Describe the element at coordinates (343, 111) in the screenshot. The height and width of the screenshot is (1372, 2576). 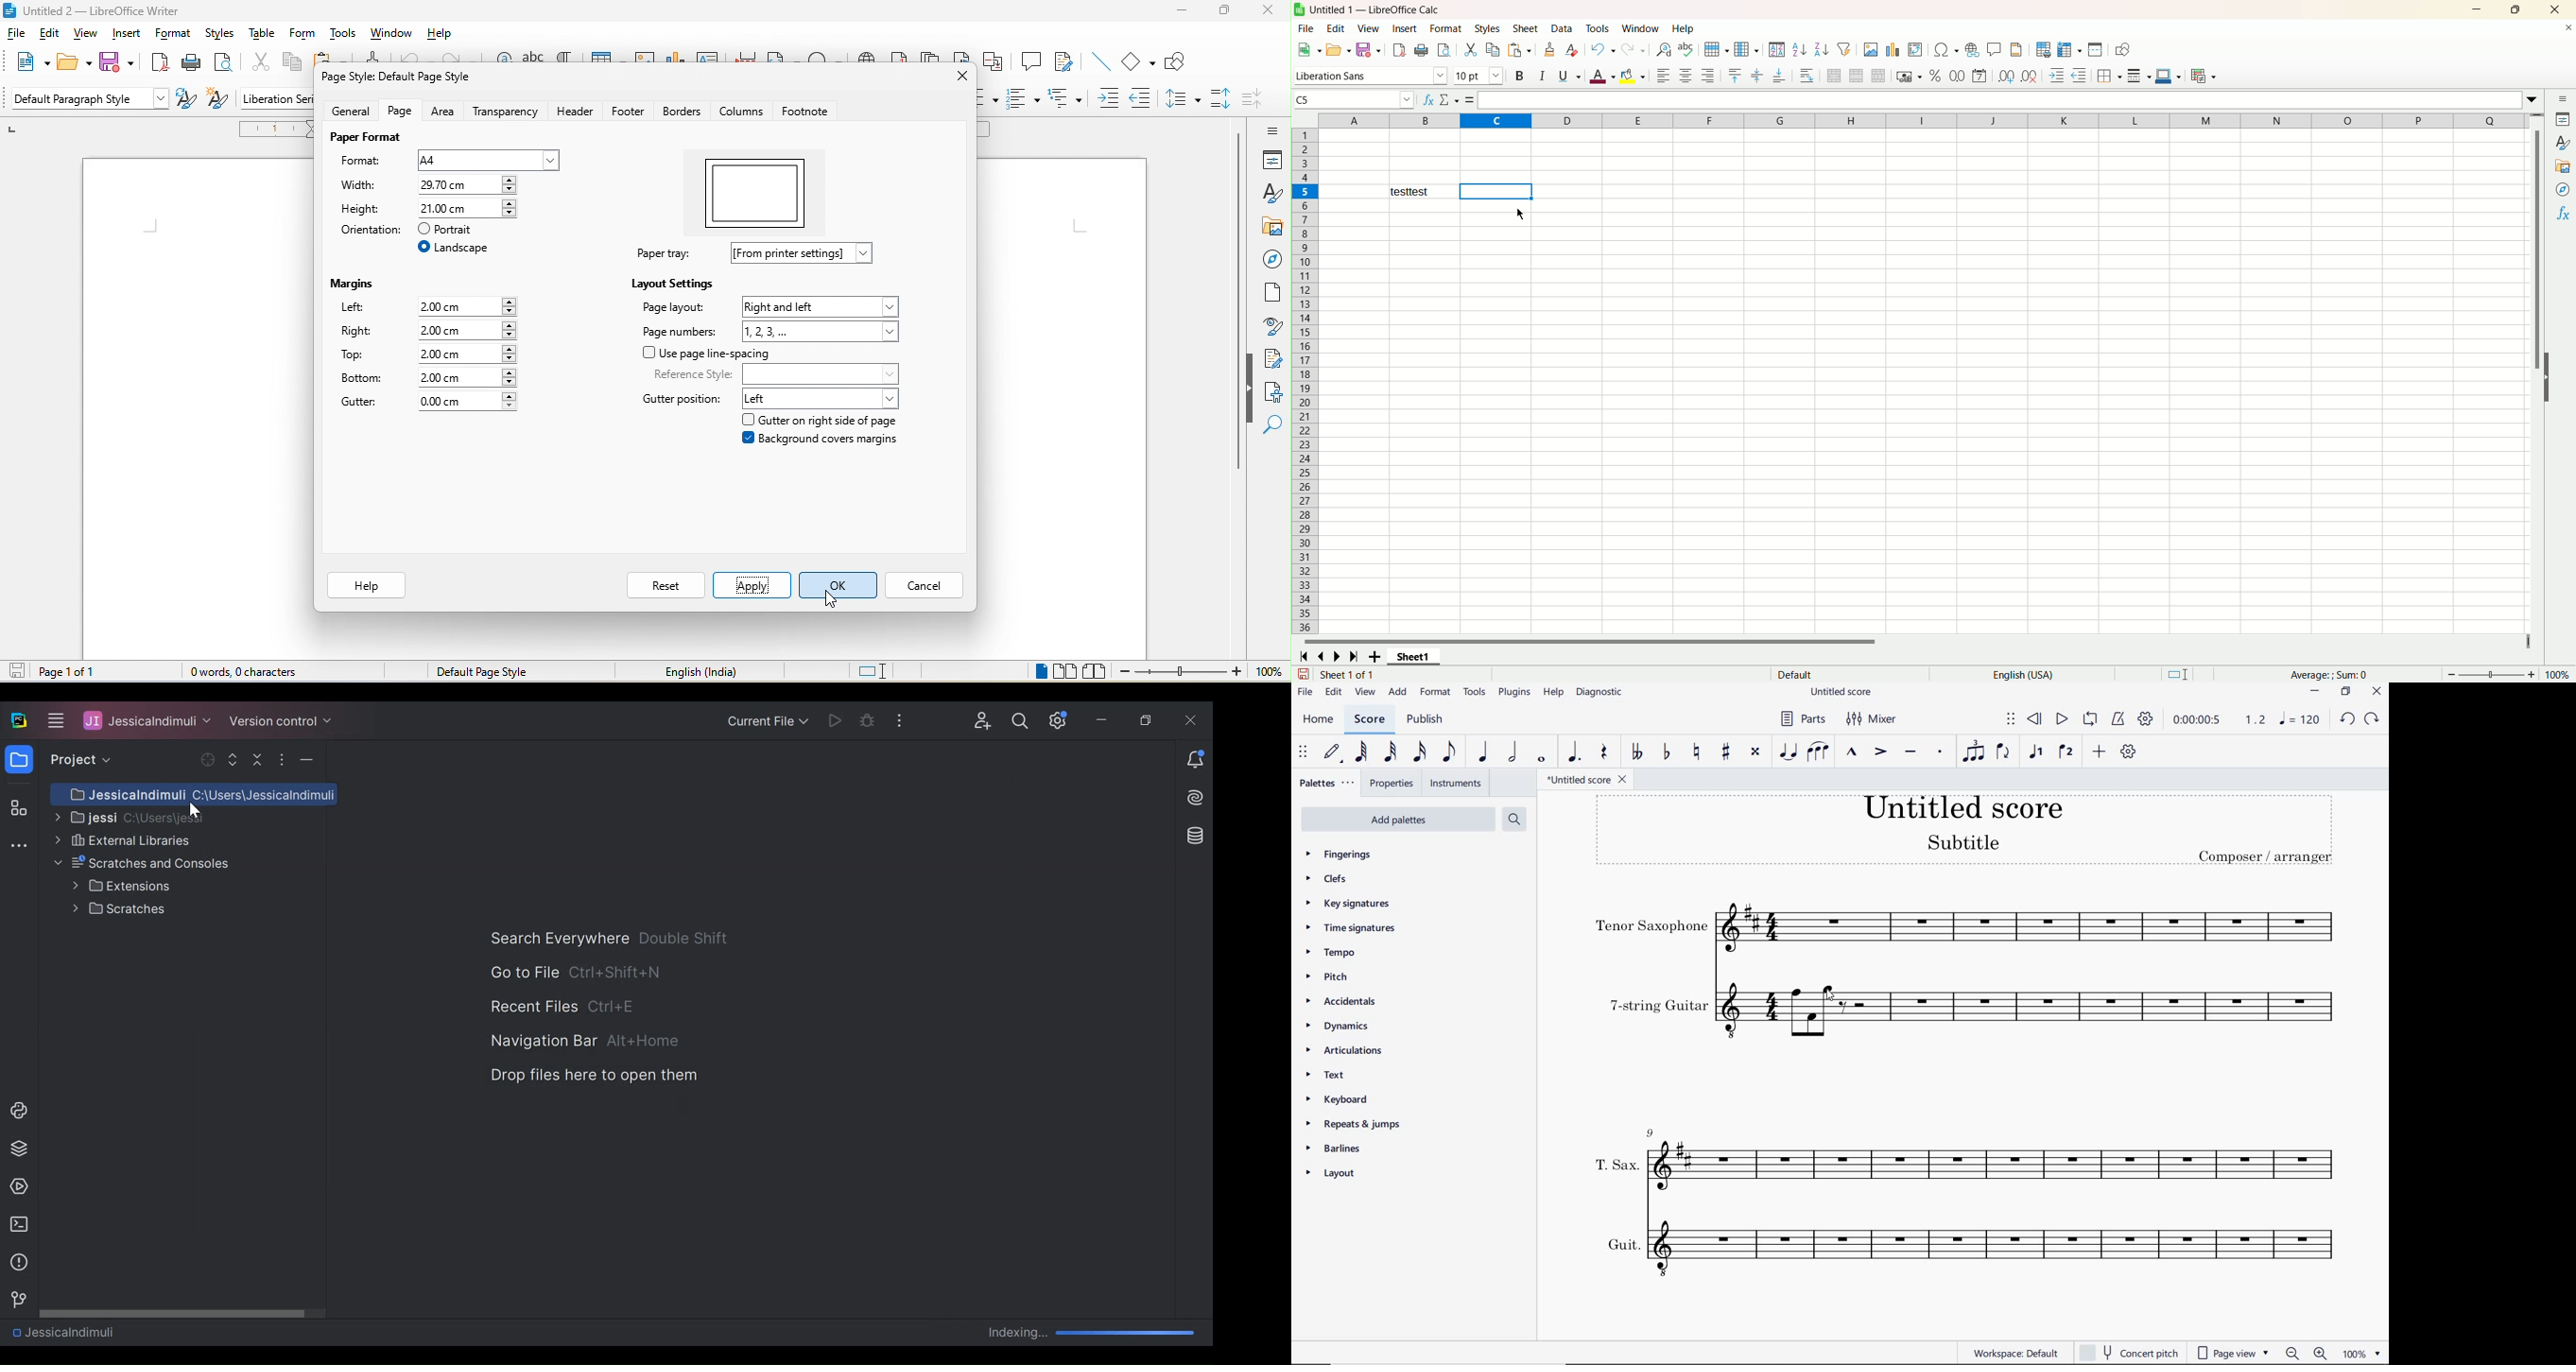
I see `general` at that location.